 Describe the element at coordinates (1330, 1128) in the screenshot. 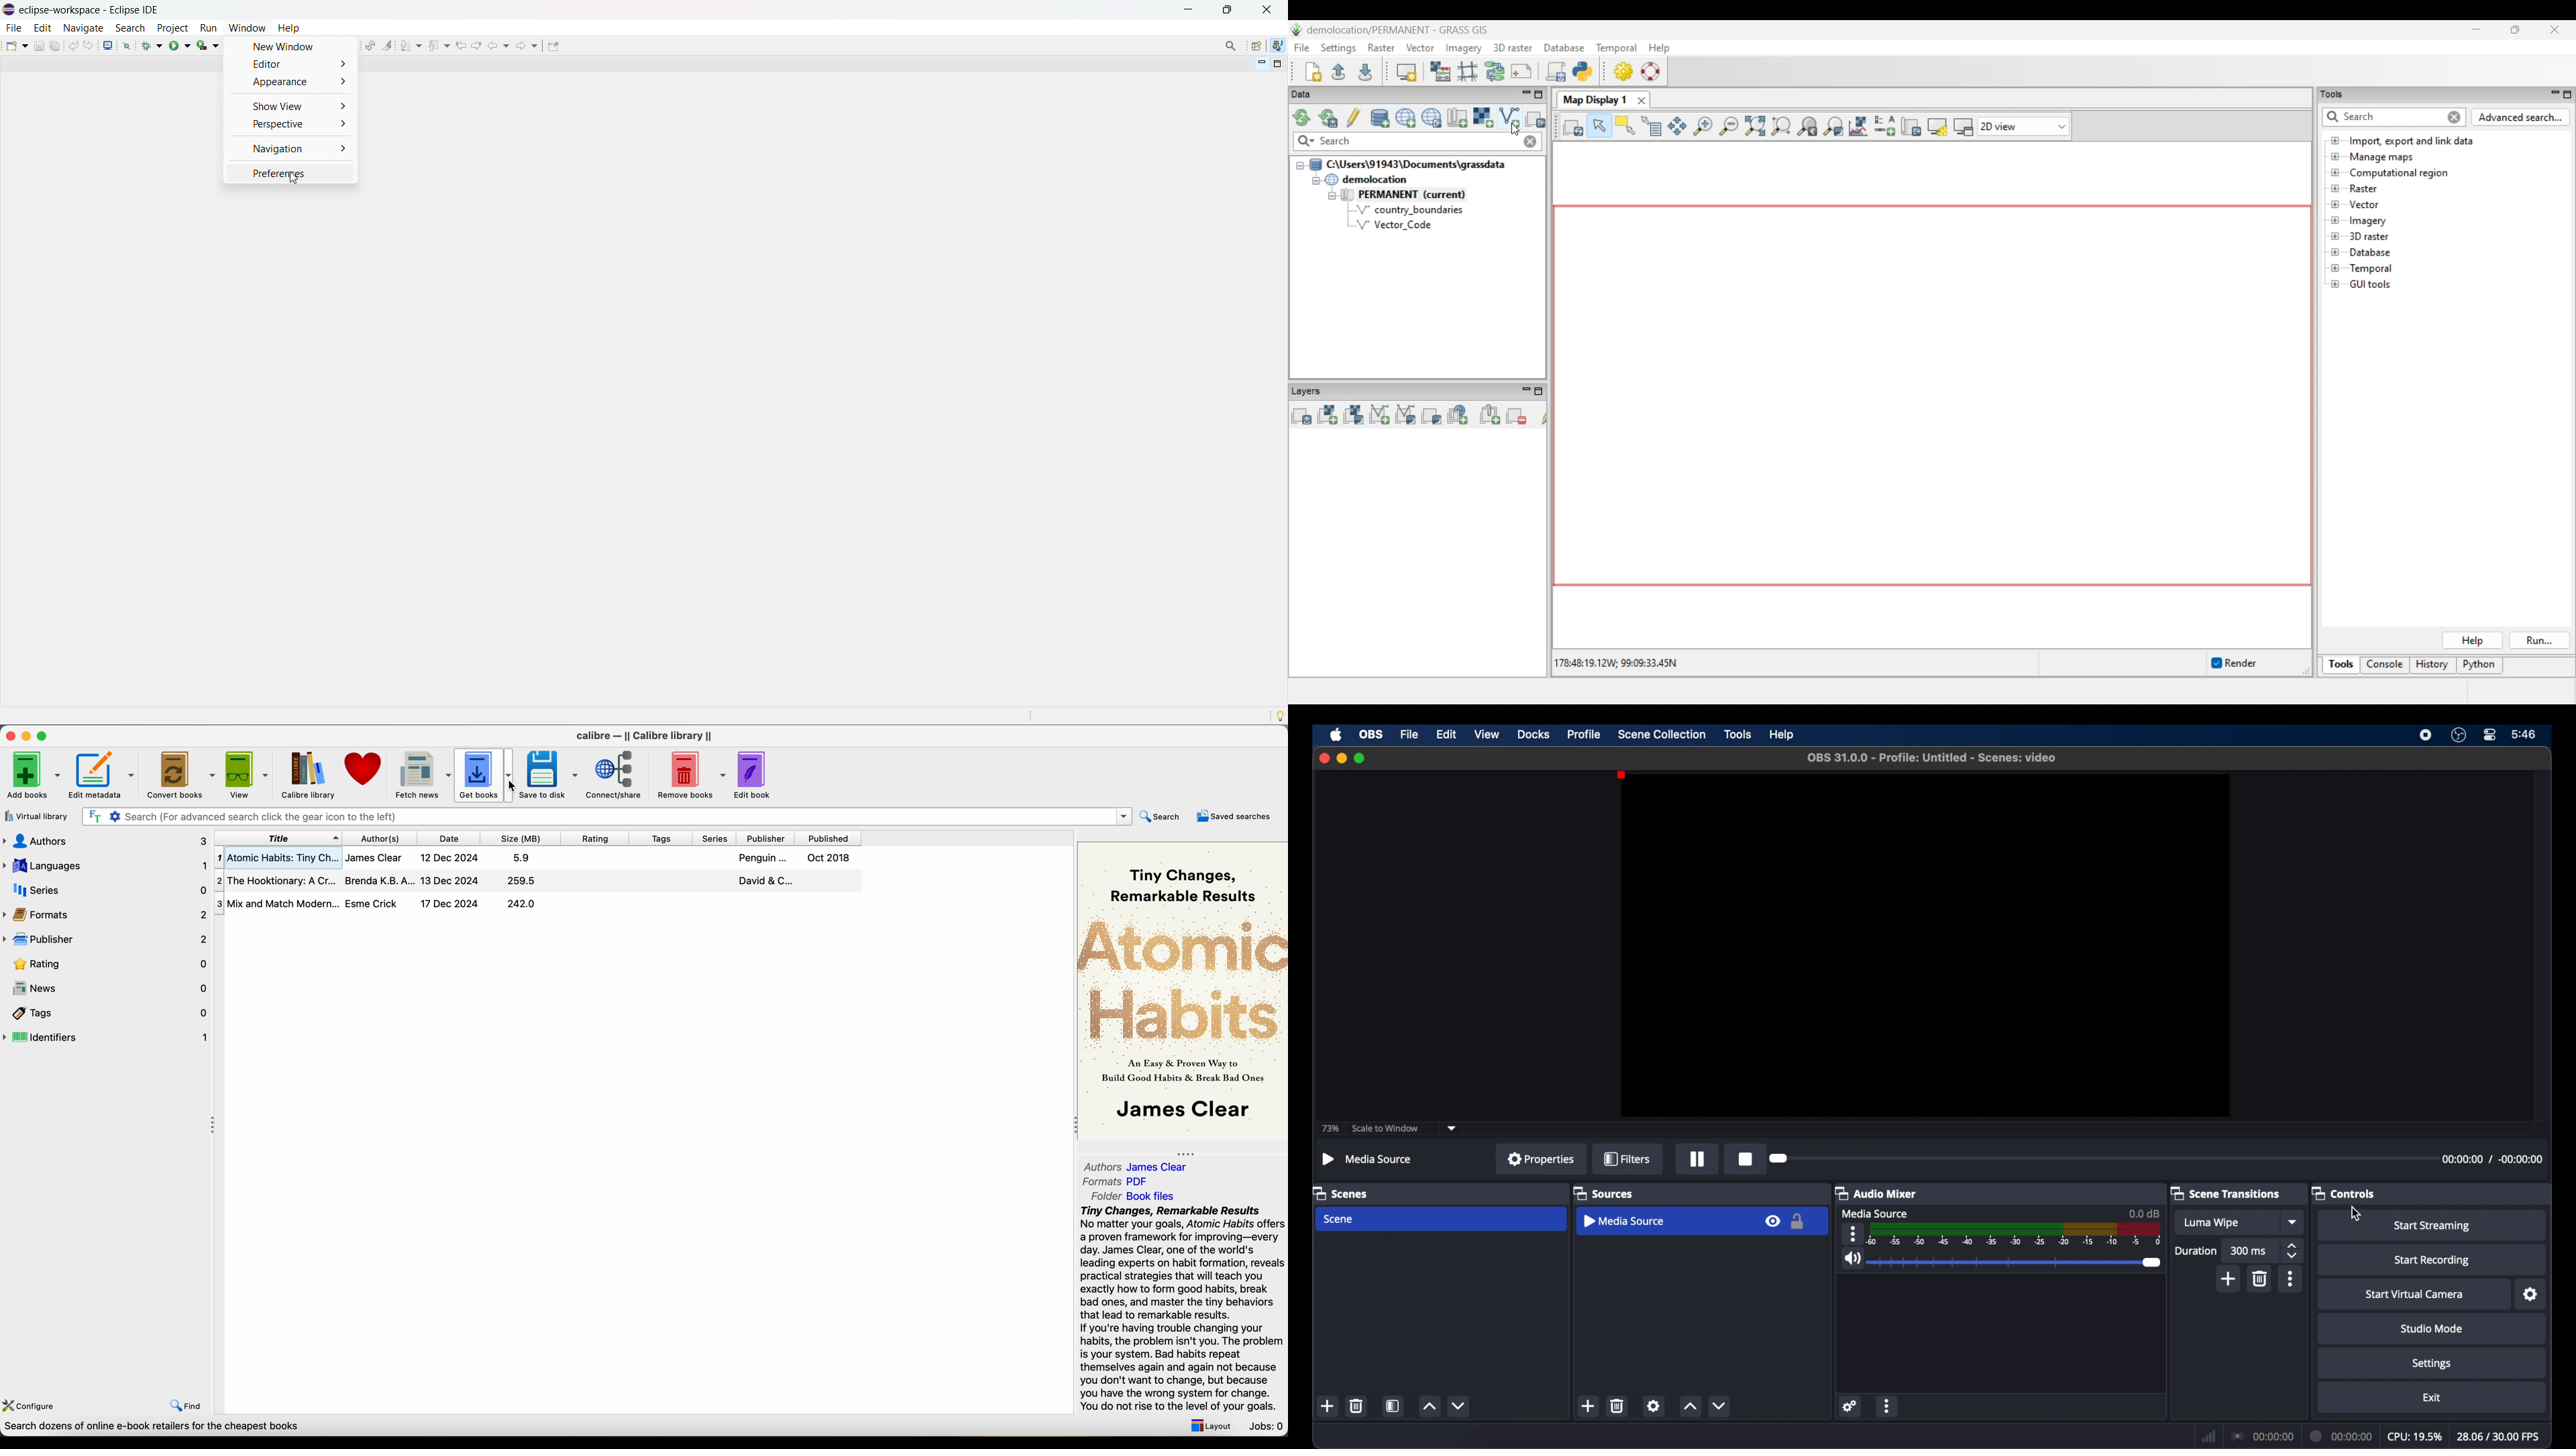

I see `73%` at that location.